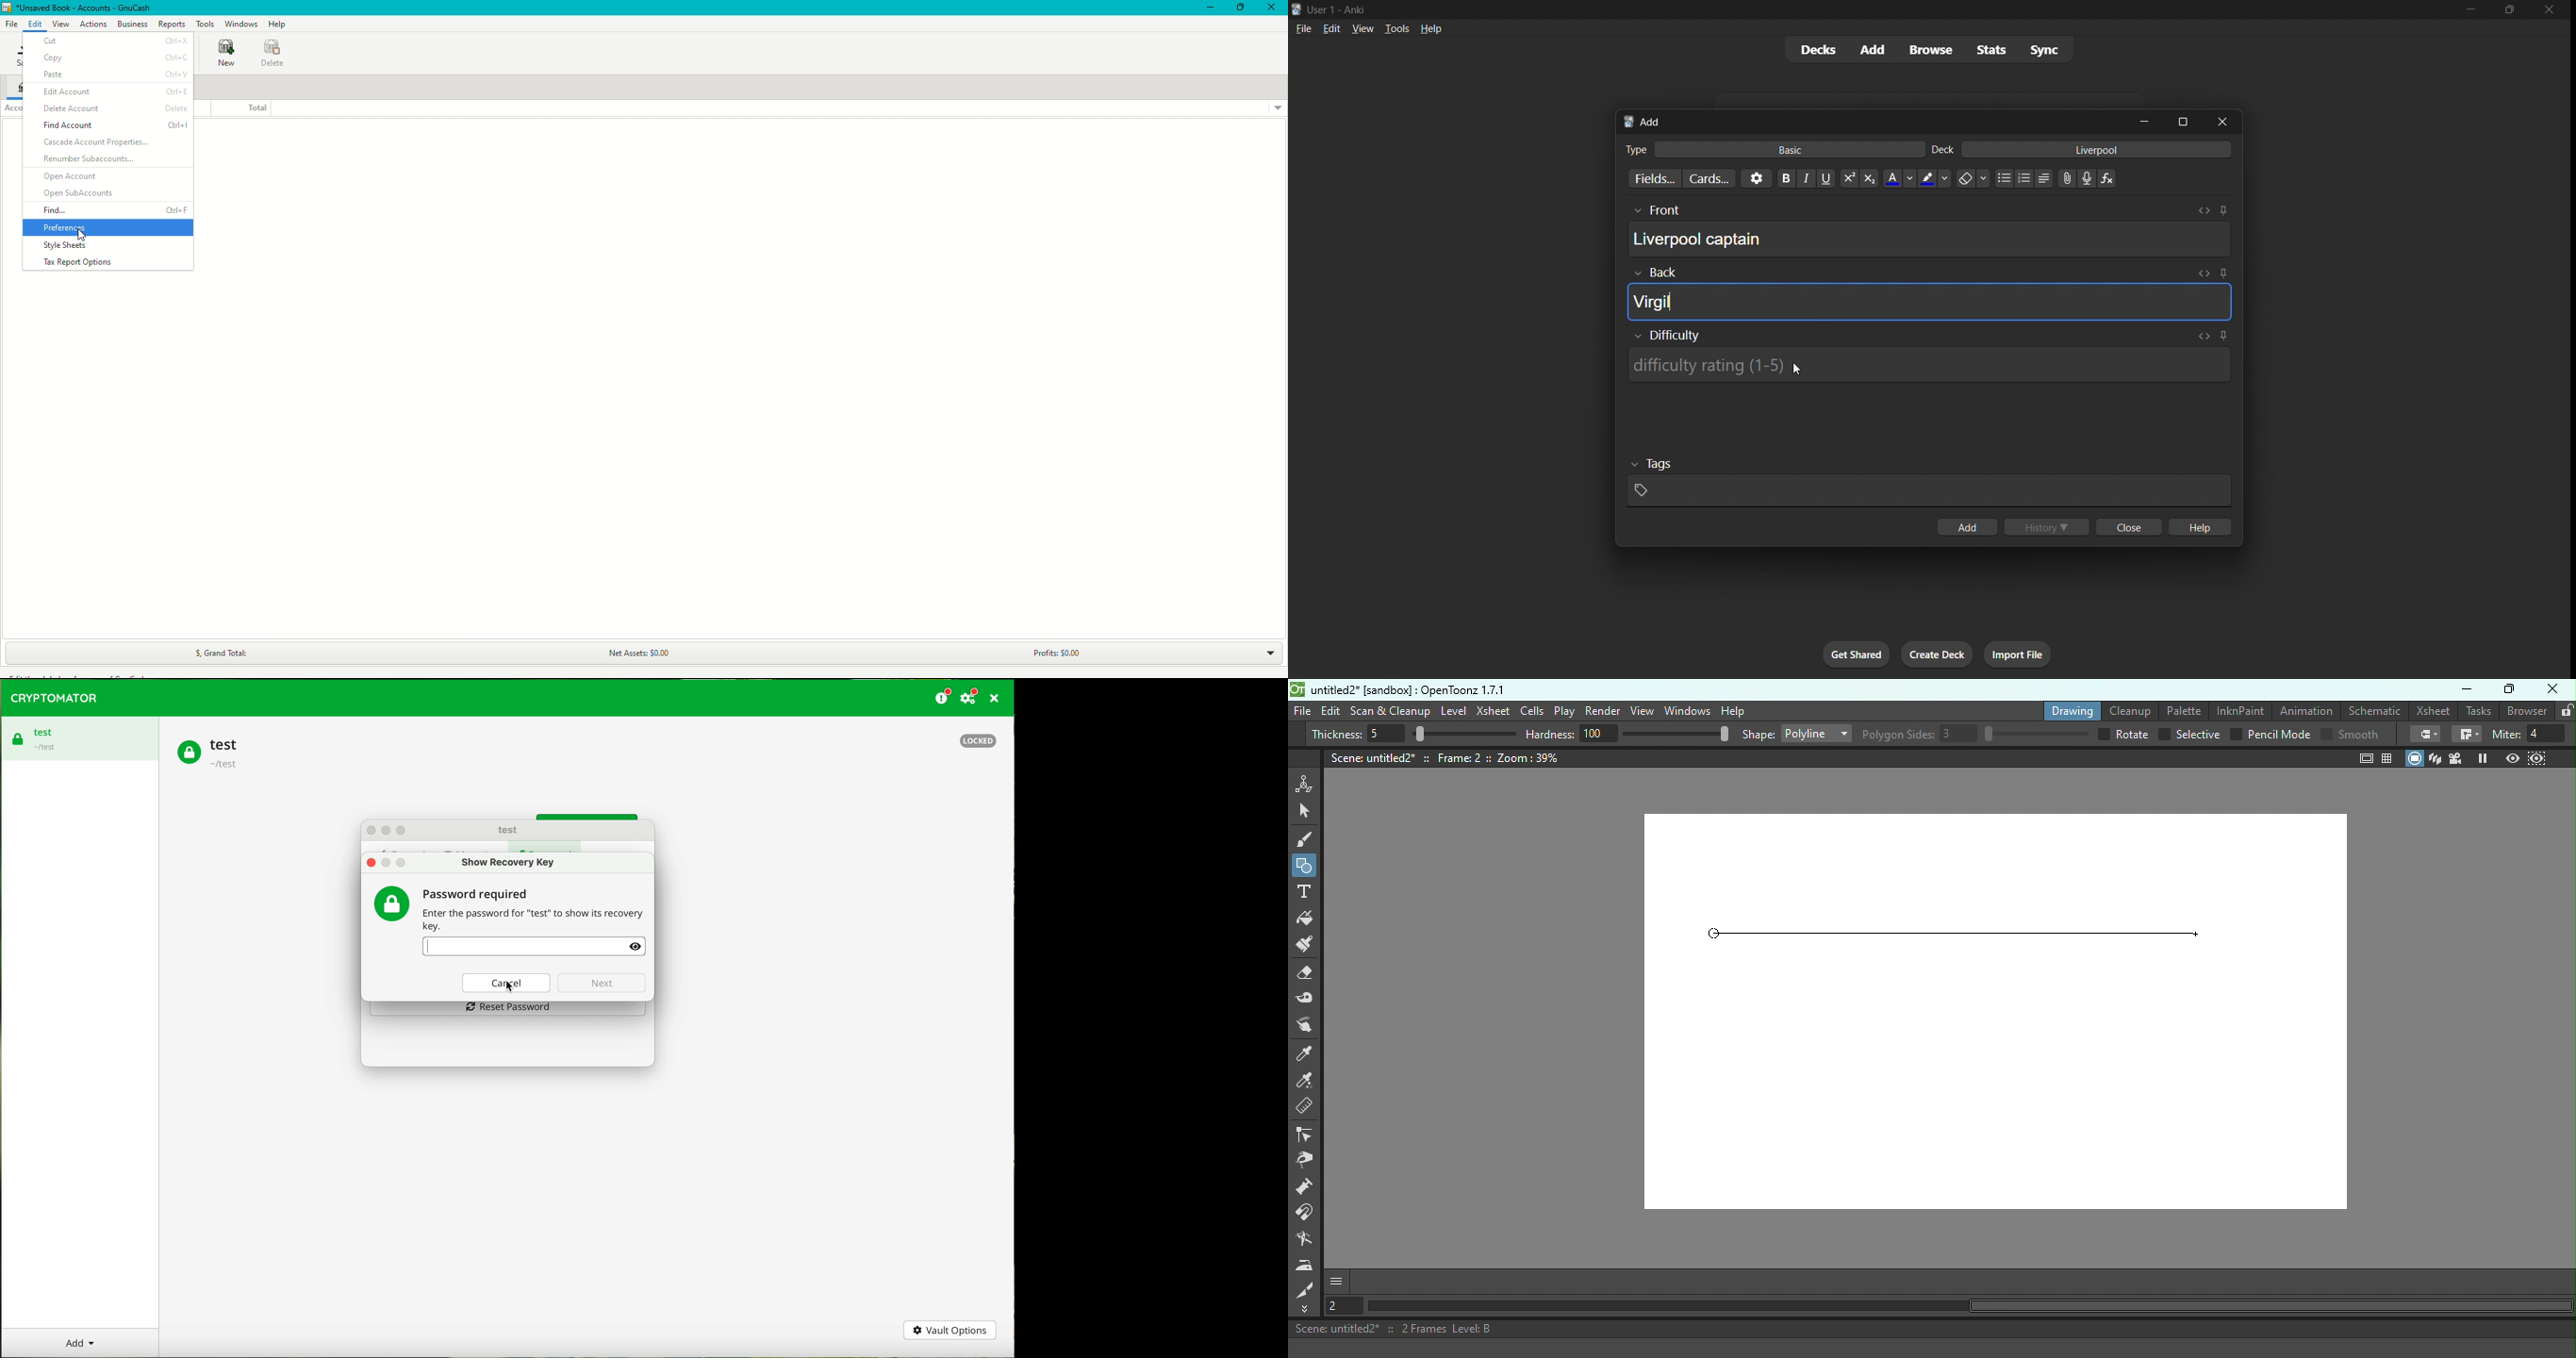  Describe the element at coordinates (1857, 654) in the screenshot. I see `get shared` at that location.